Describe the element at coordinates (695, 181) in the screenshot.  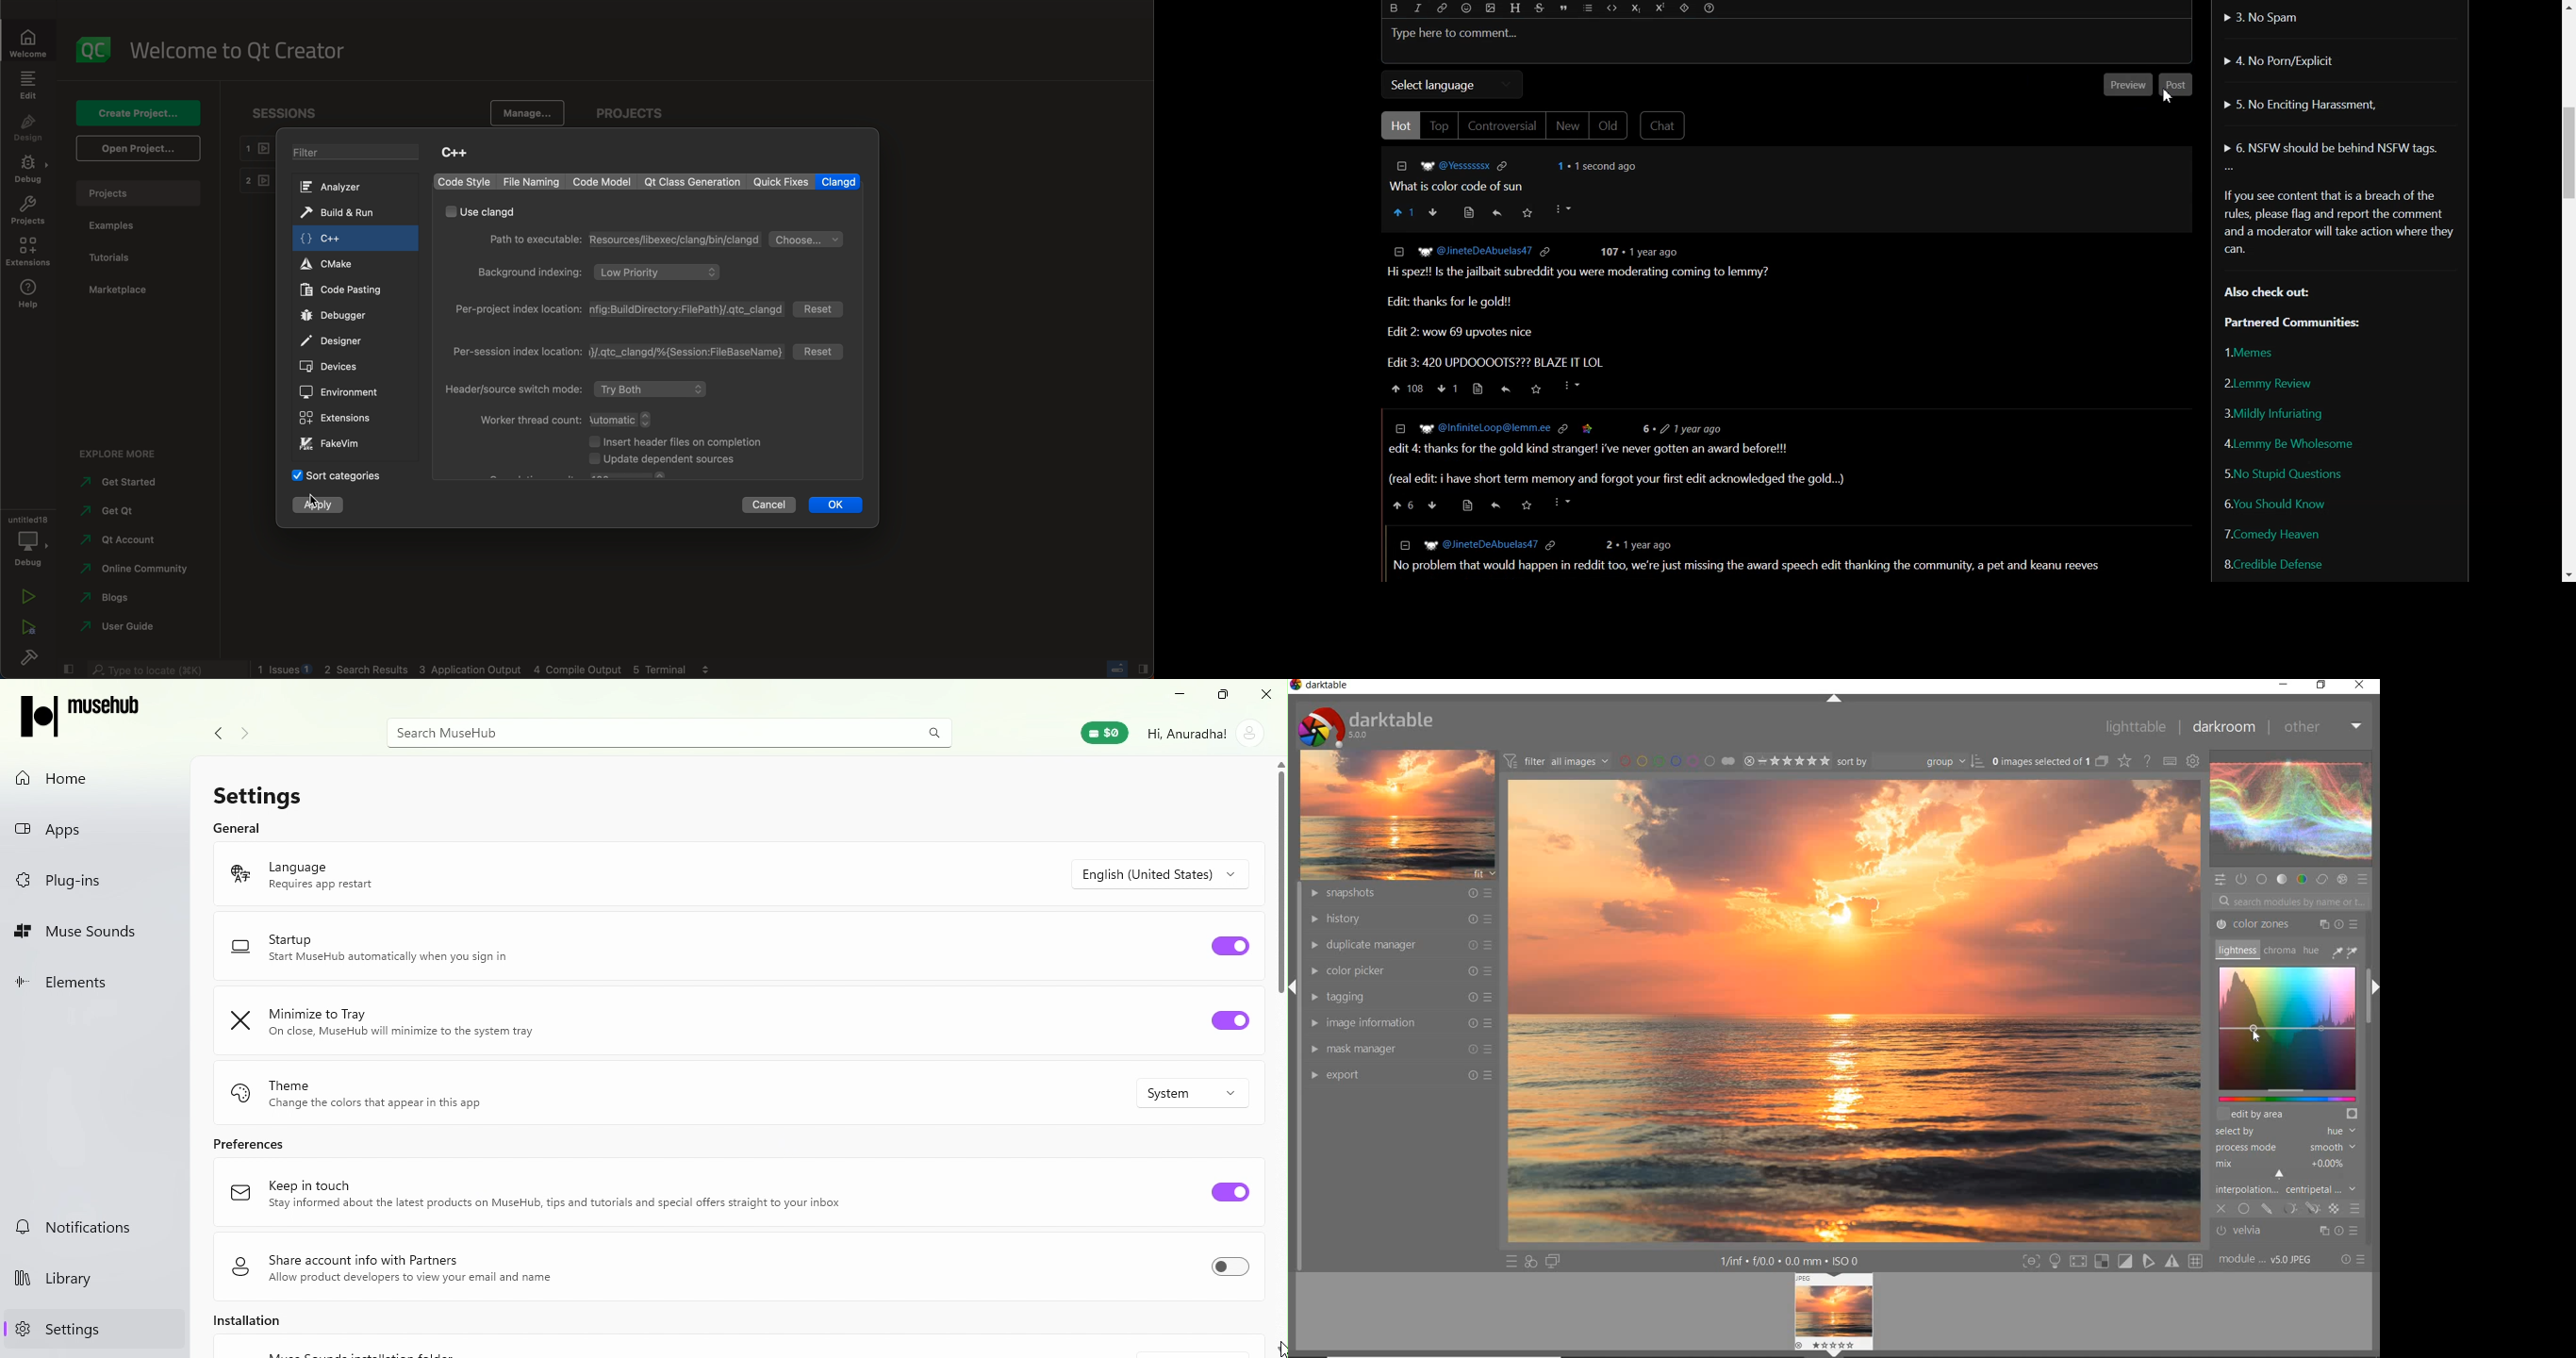
I see `qt class` at that location.